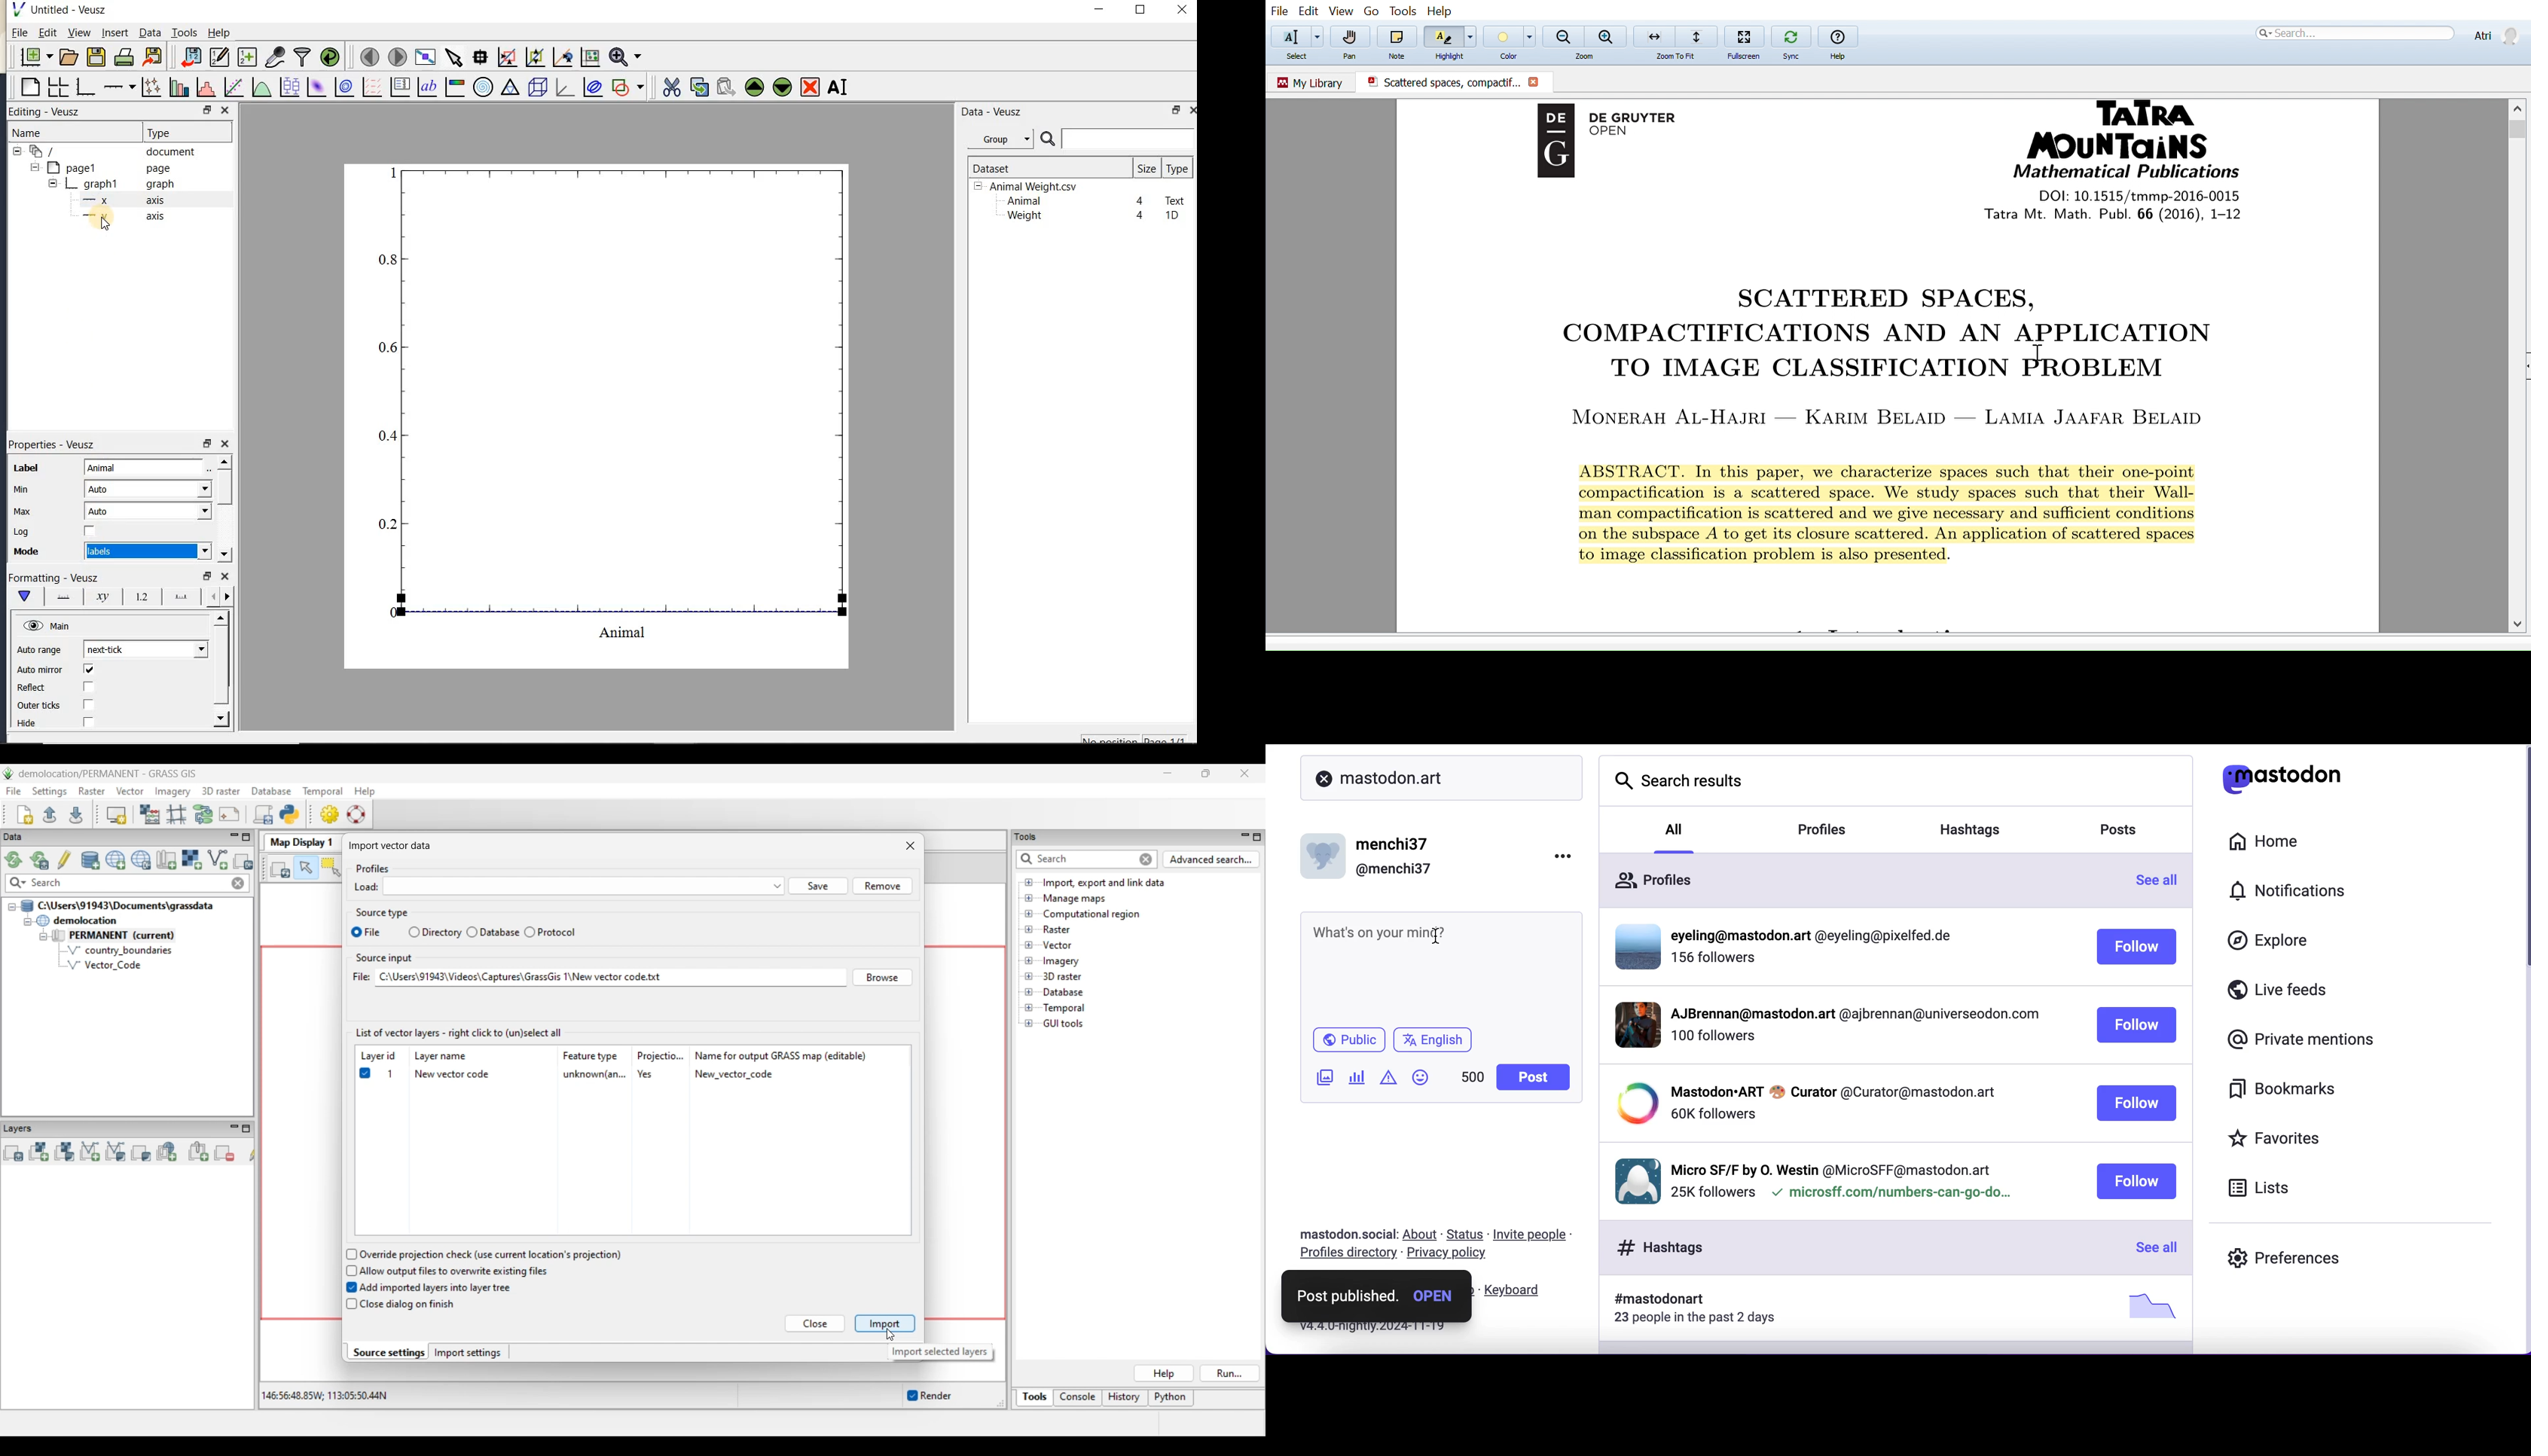  What do you see at coordinates (1468, 1235) in the screenshot?
I see `status` at bounding box center [1468, 1235].